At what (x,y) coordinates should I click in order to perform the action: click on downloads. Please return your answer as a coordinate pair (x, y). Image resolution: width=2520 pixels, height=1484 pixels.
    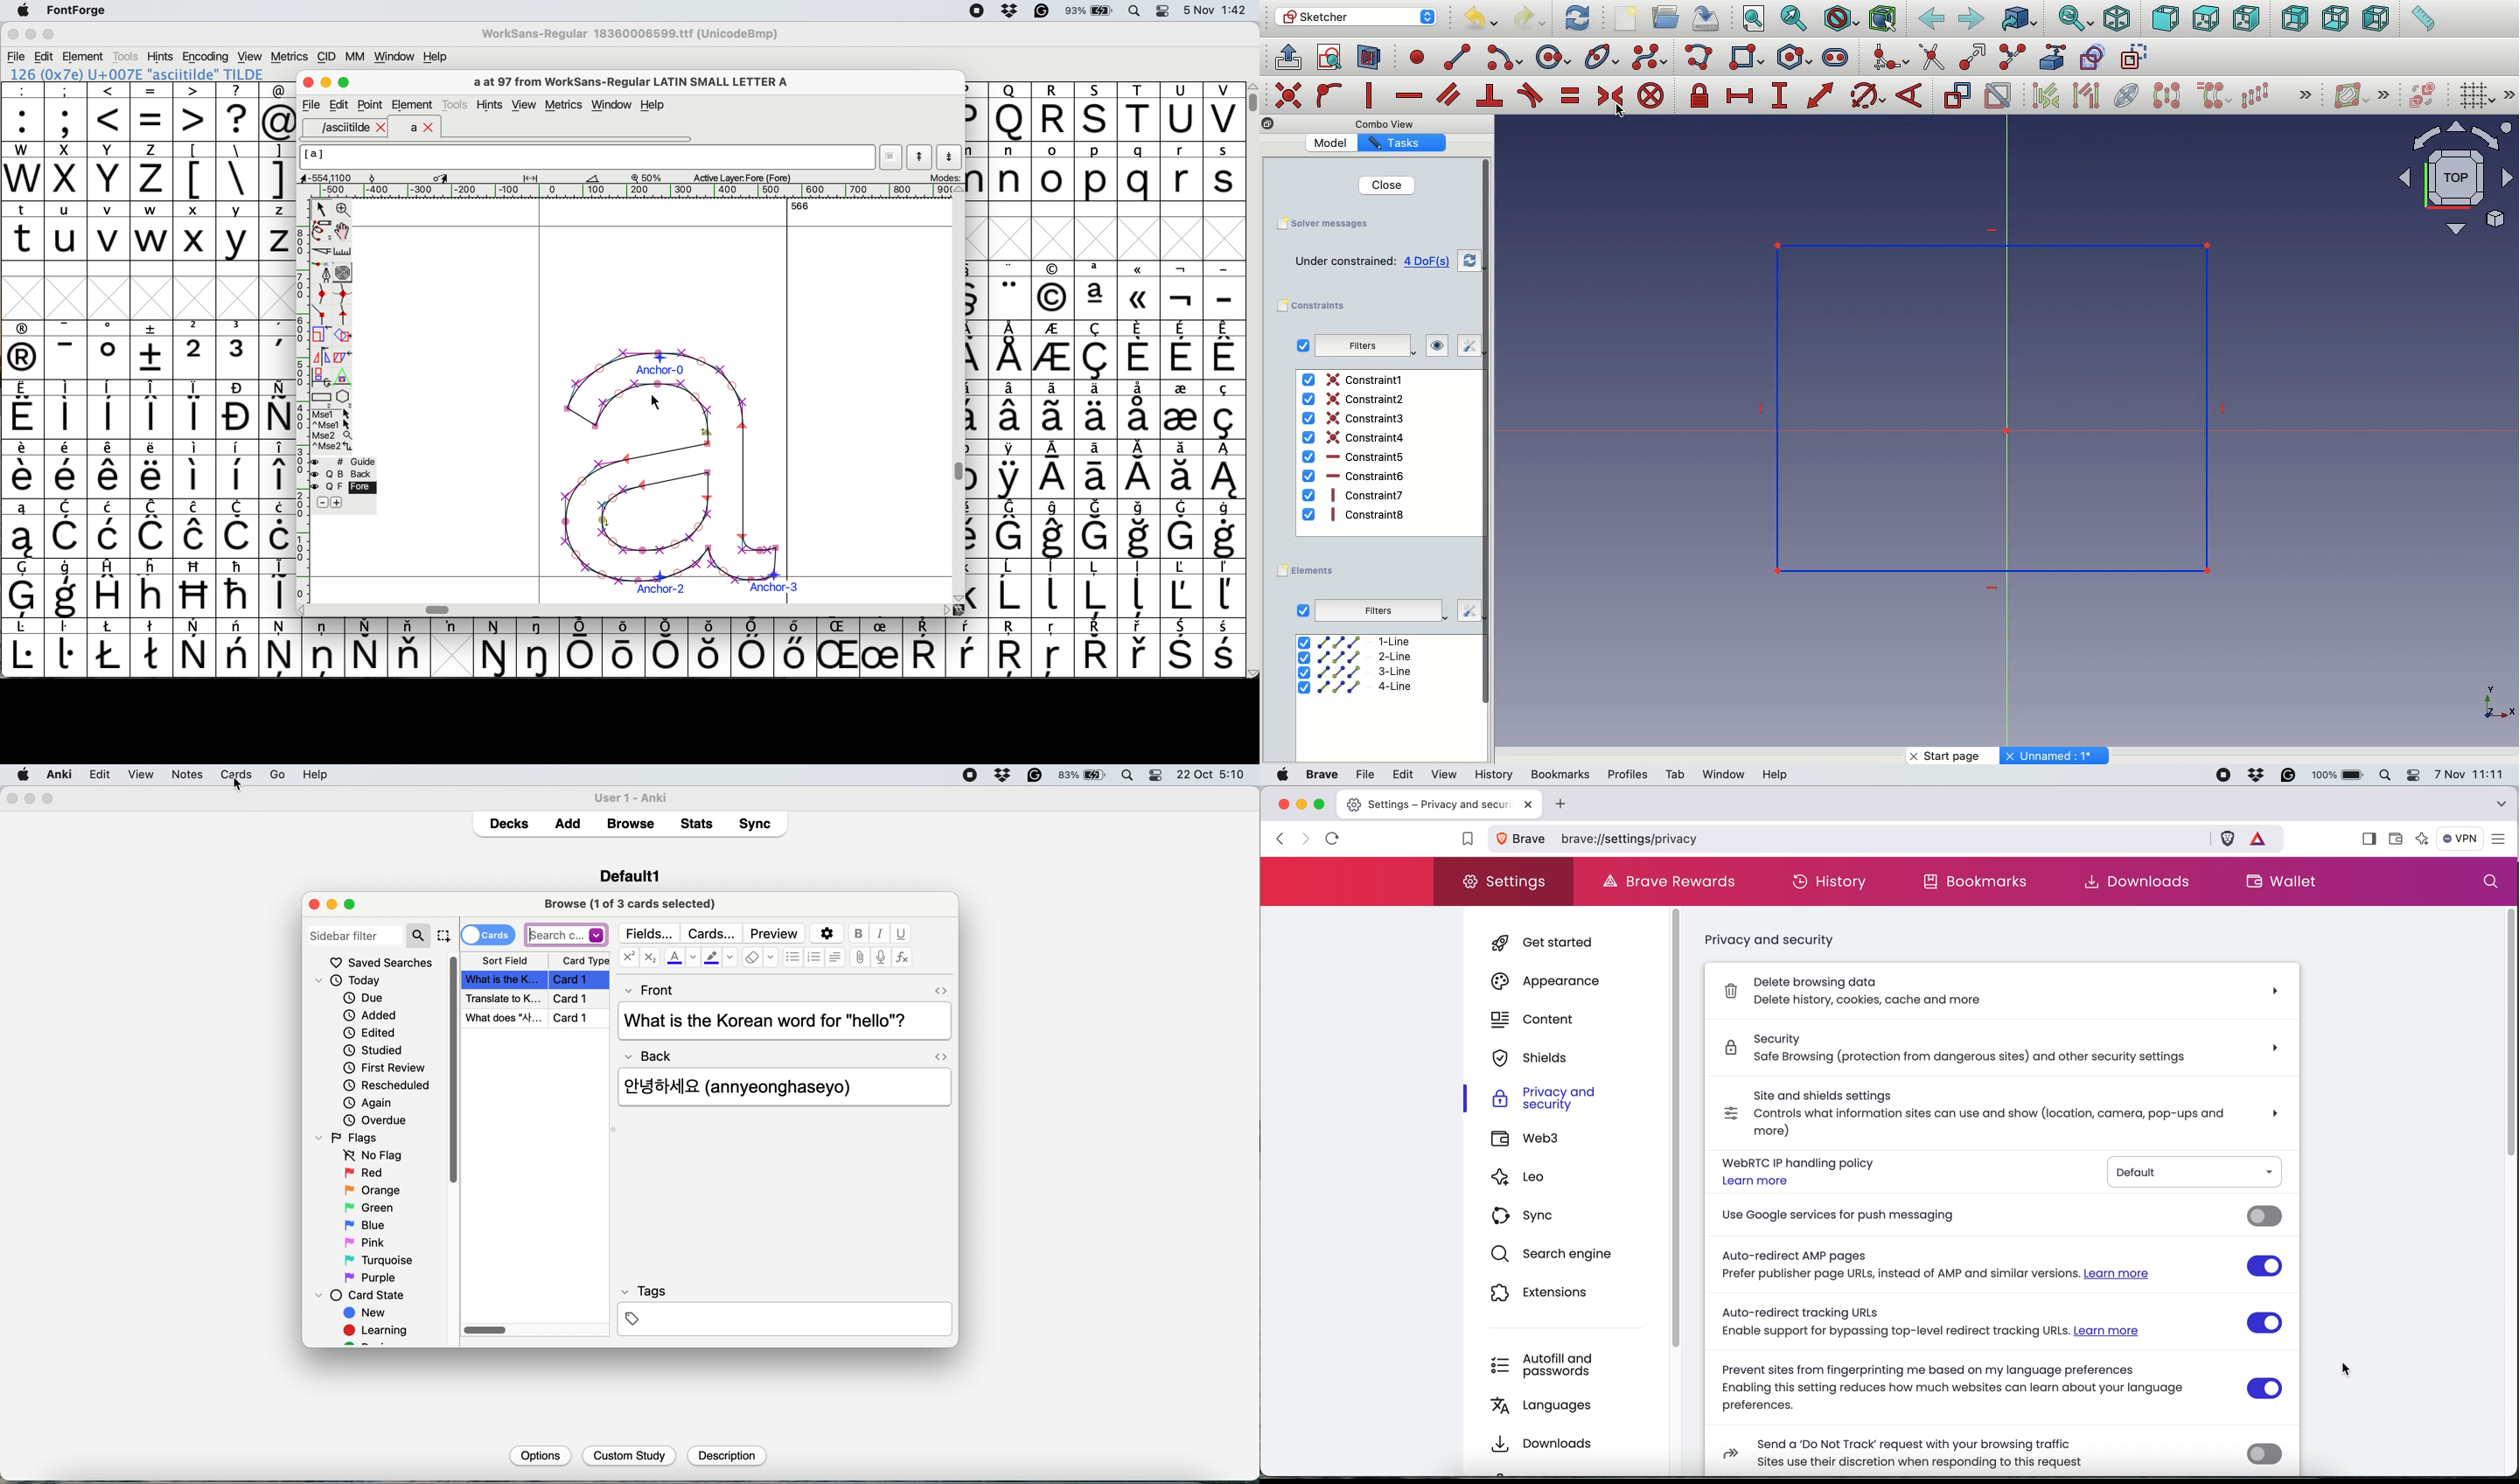
    Looking at the image, I should click on (1542, 1440).